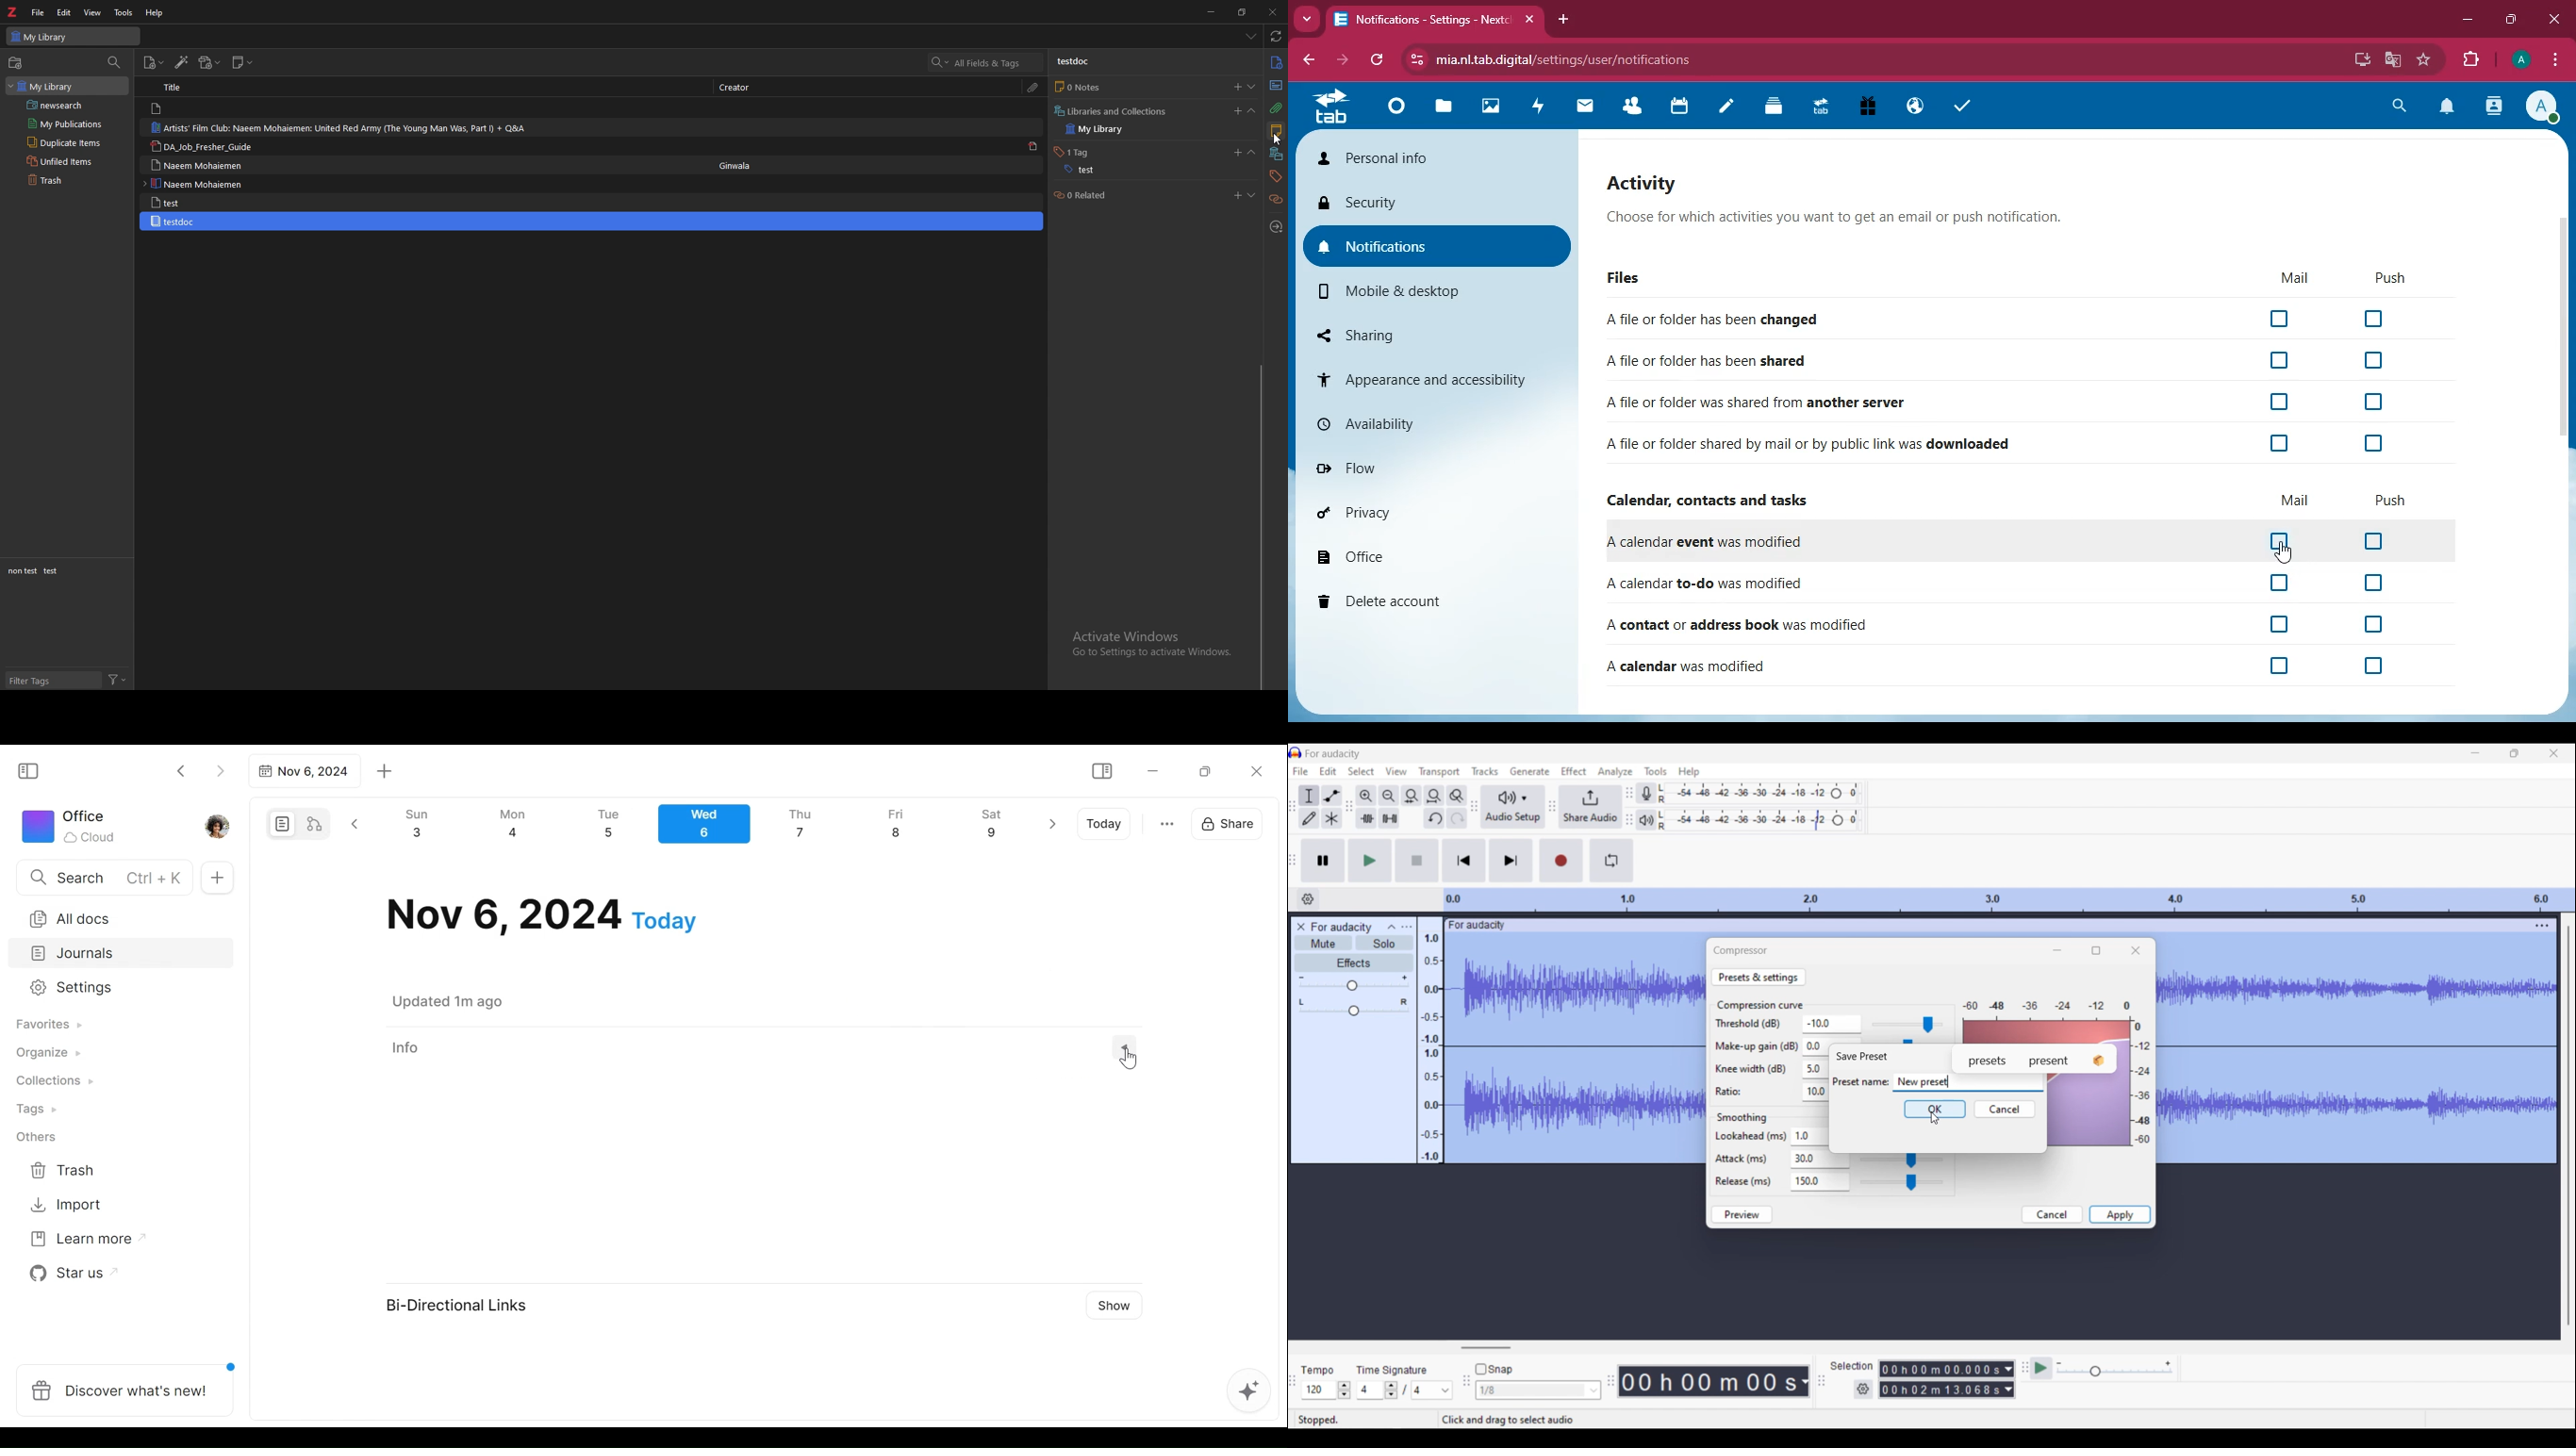  I want to click on Playback meter, so click(1646, 821).